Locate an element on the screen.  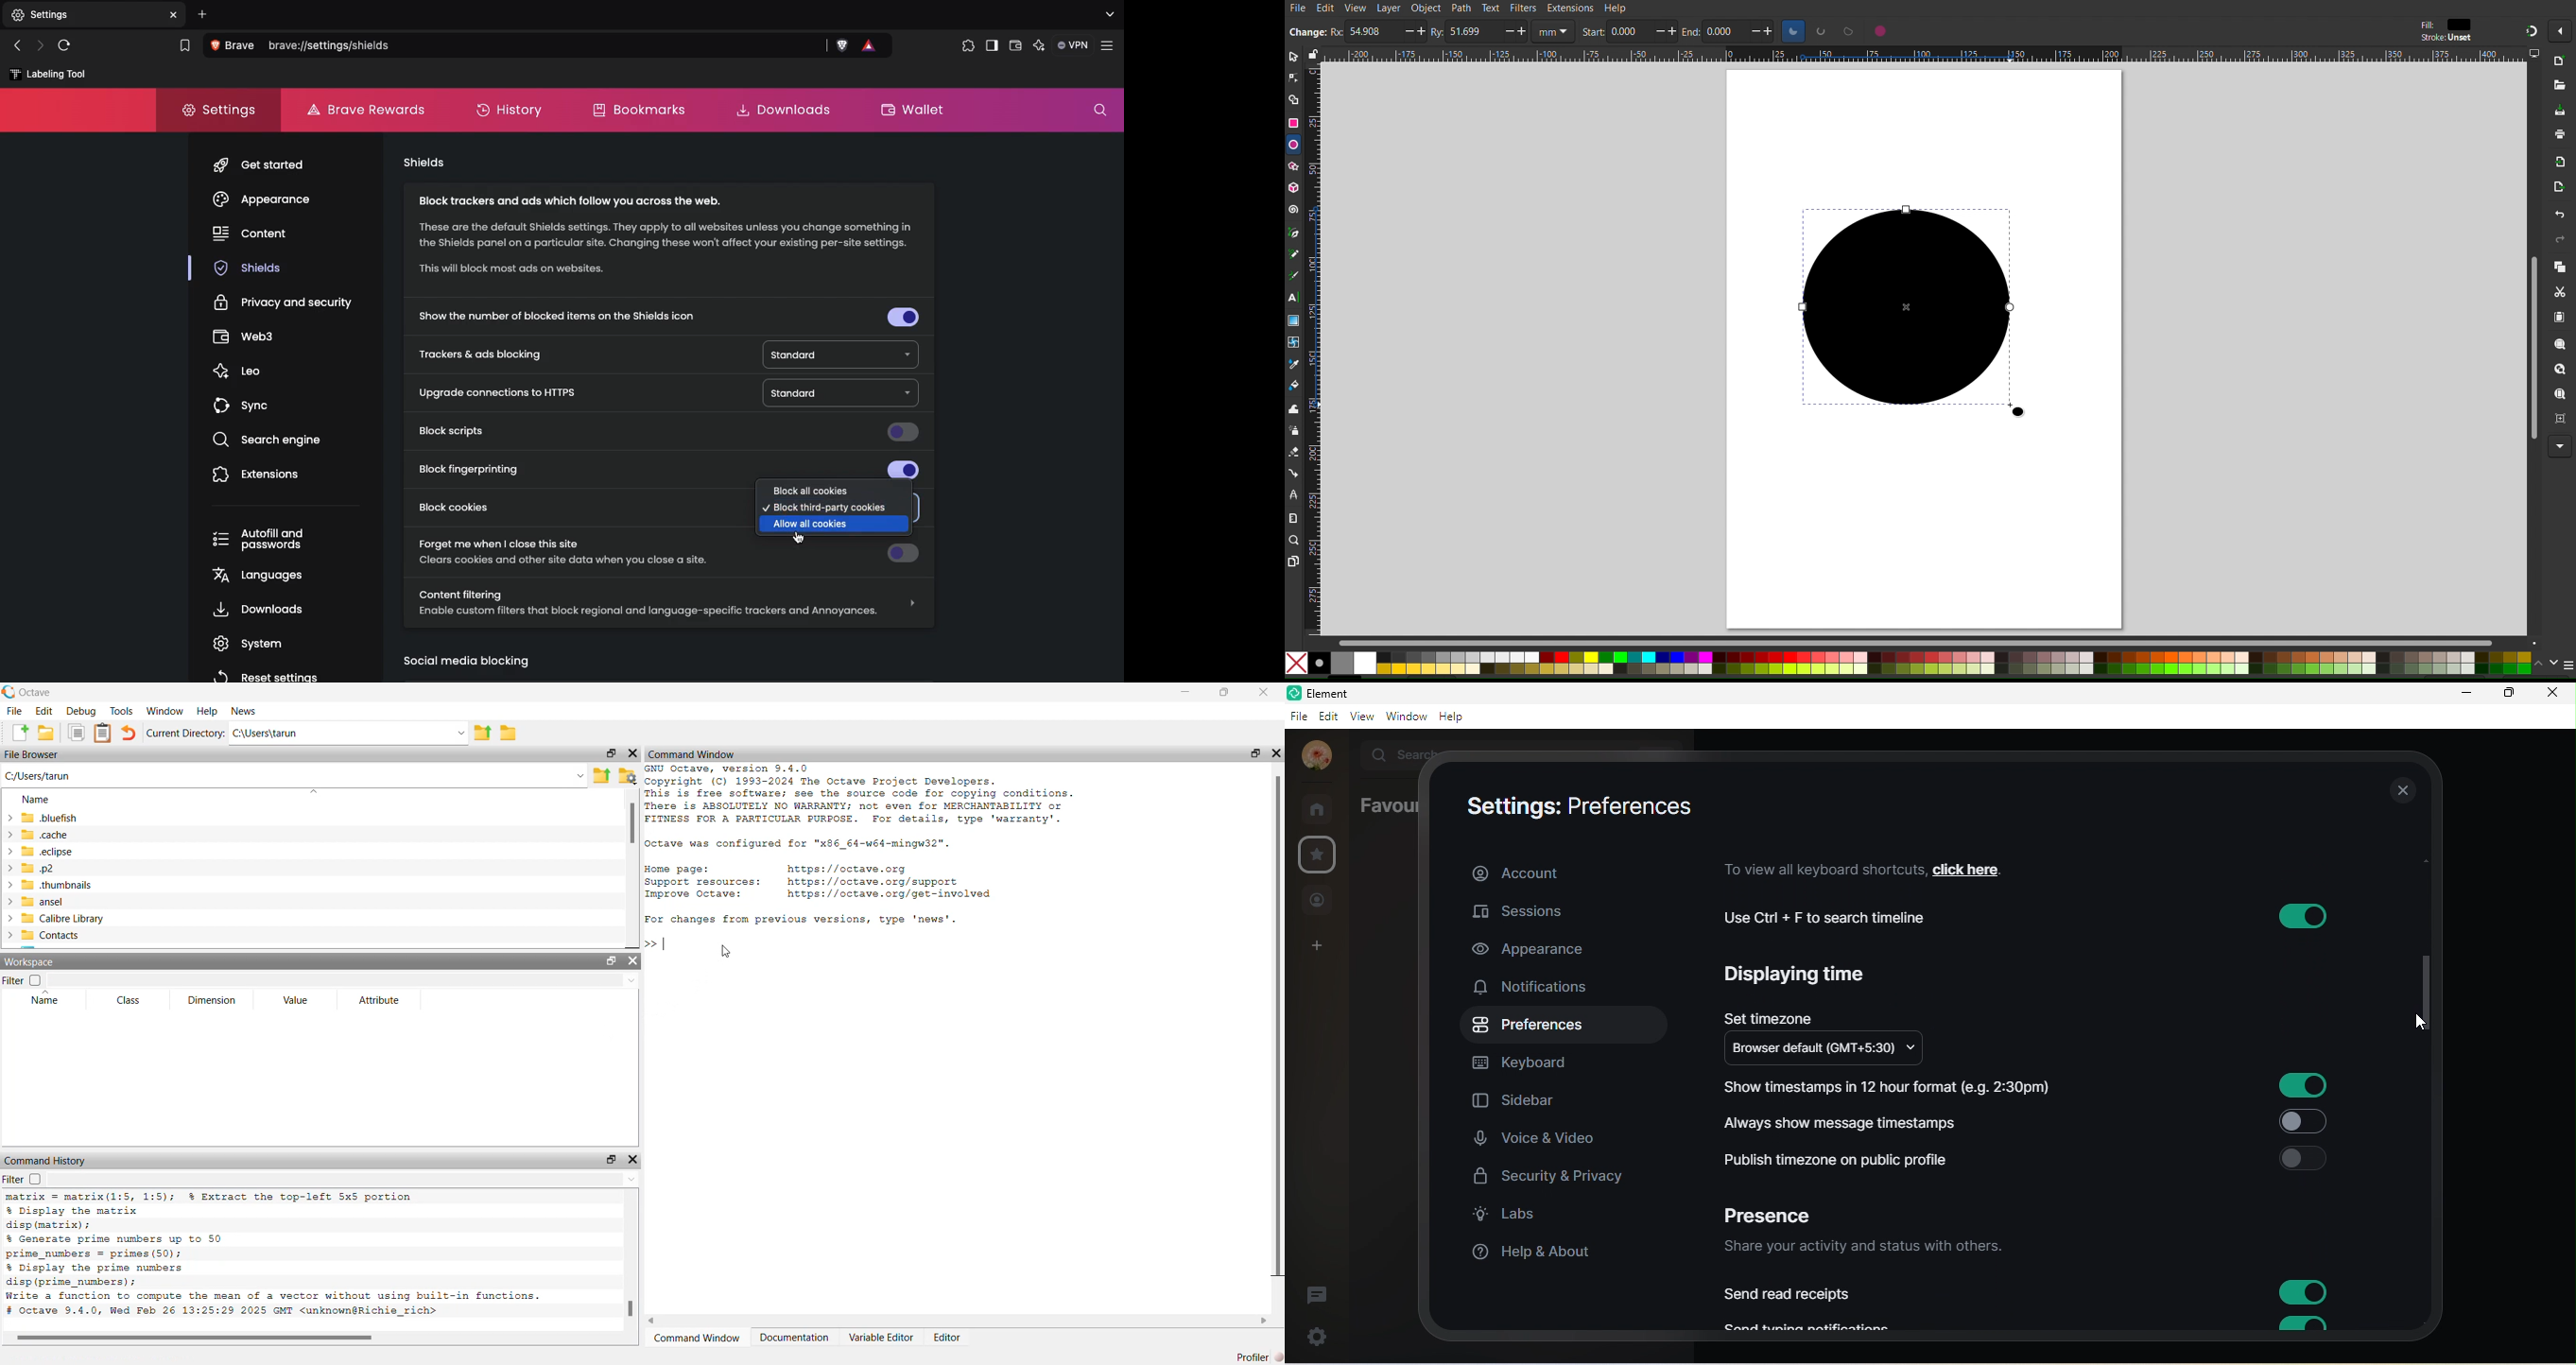
unit is located at coordinates (1553, 30).